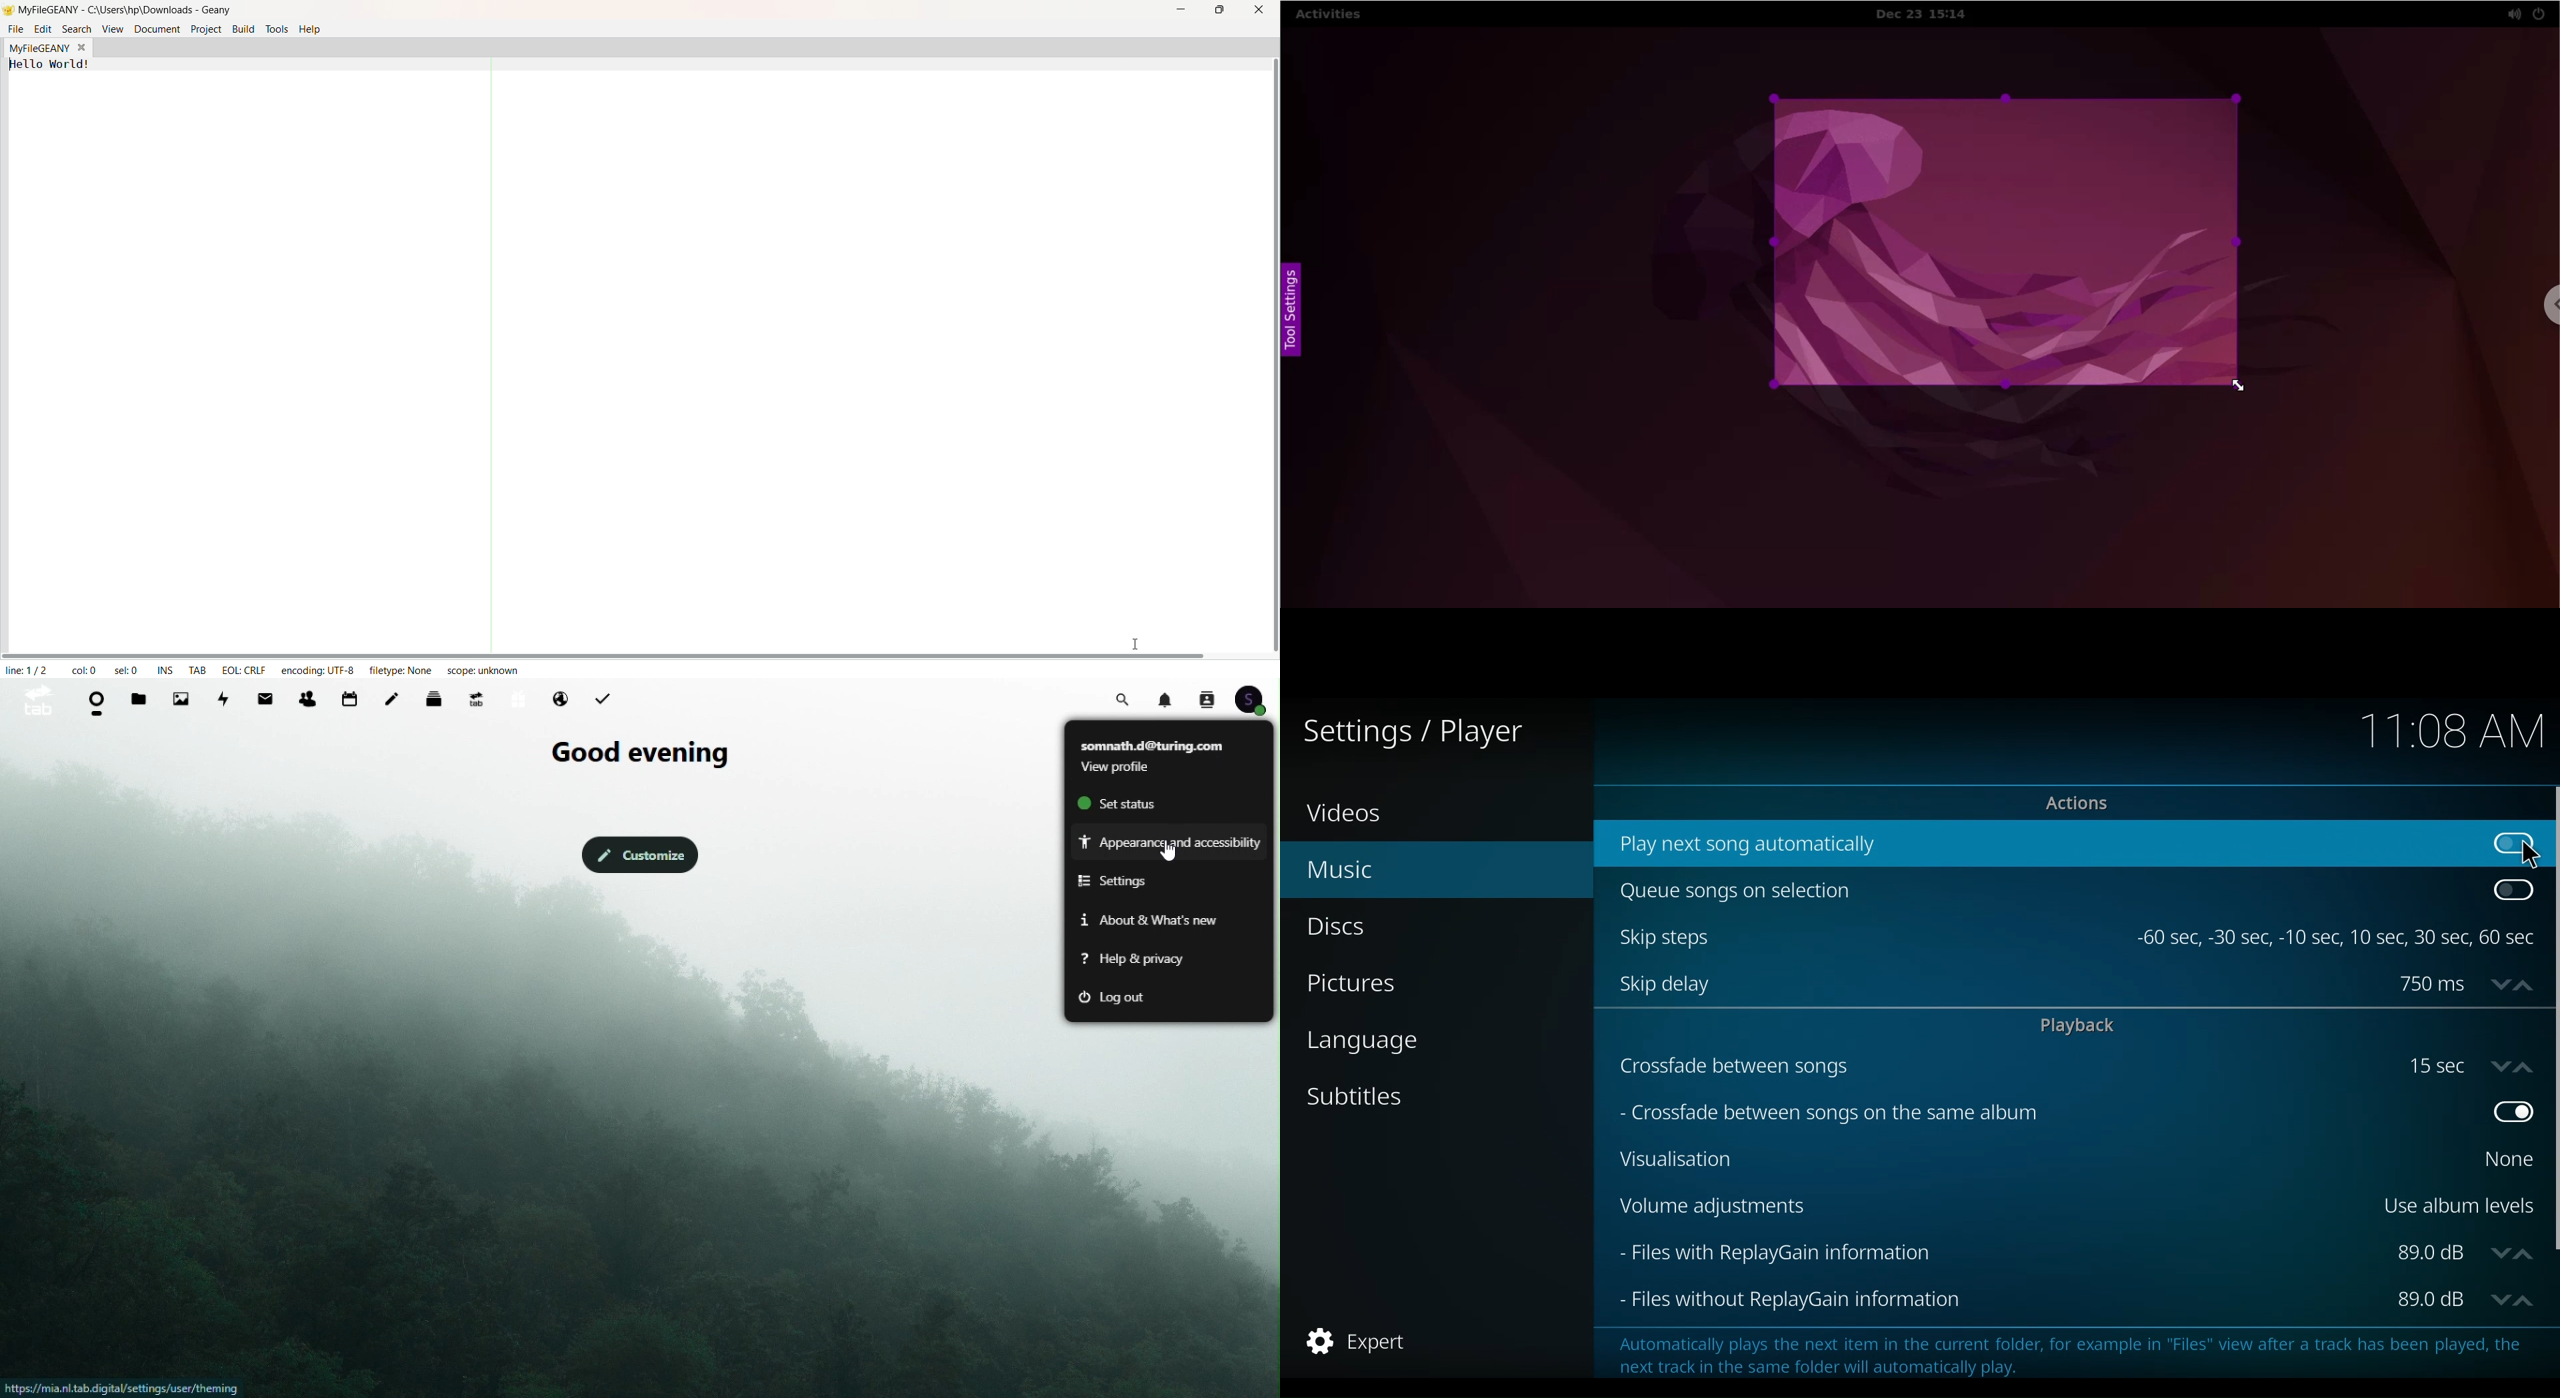 The image size is (2576, 1400). Describe the element at coordinates (2497, 1066) in the screenshot. I see `down` at that location.